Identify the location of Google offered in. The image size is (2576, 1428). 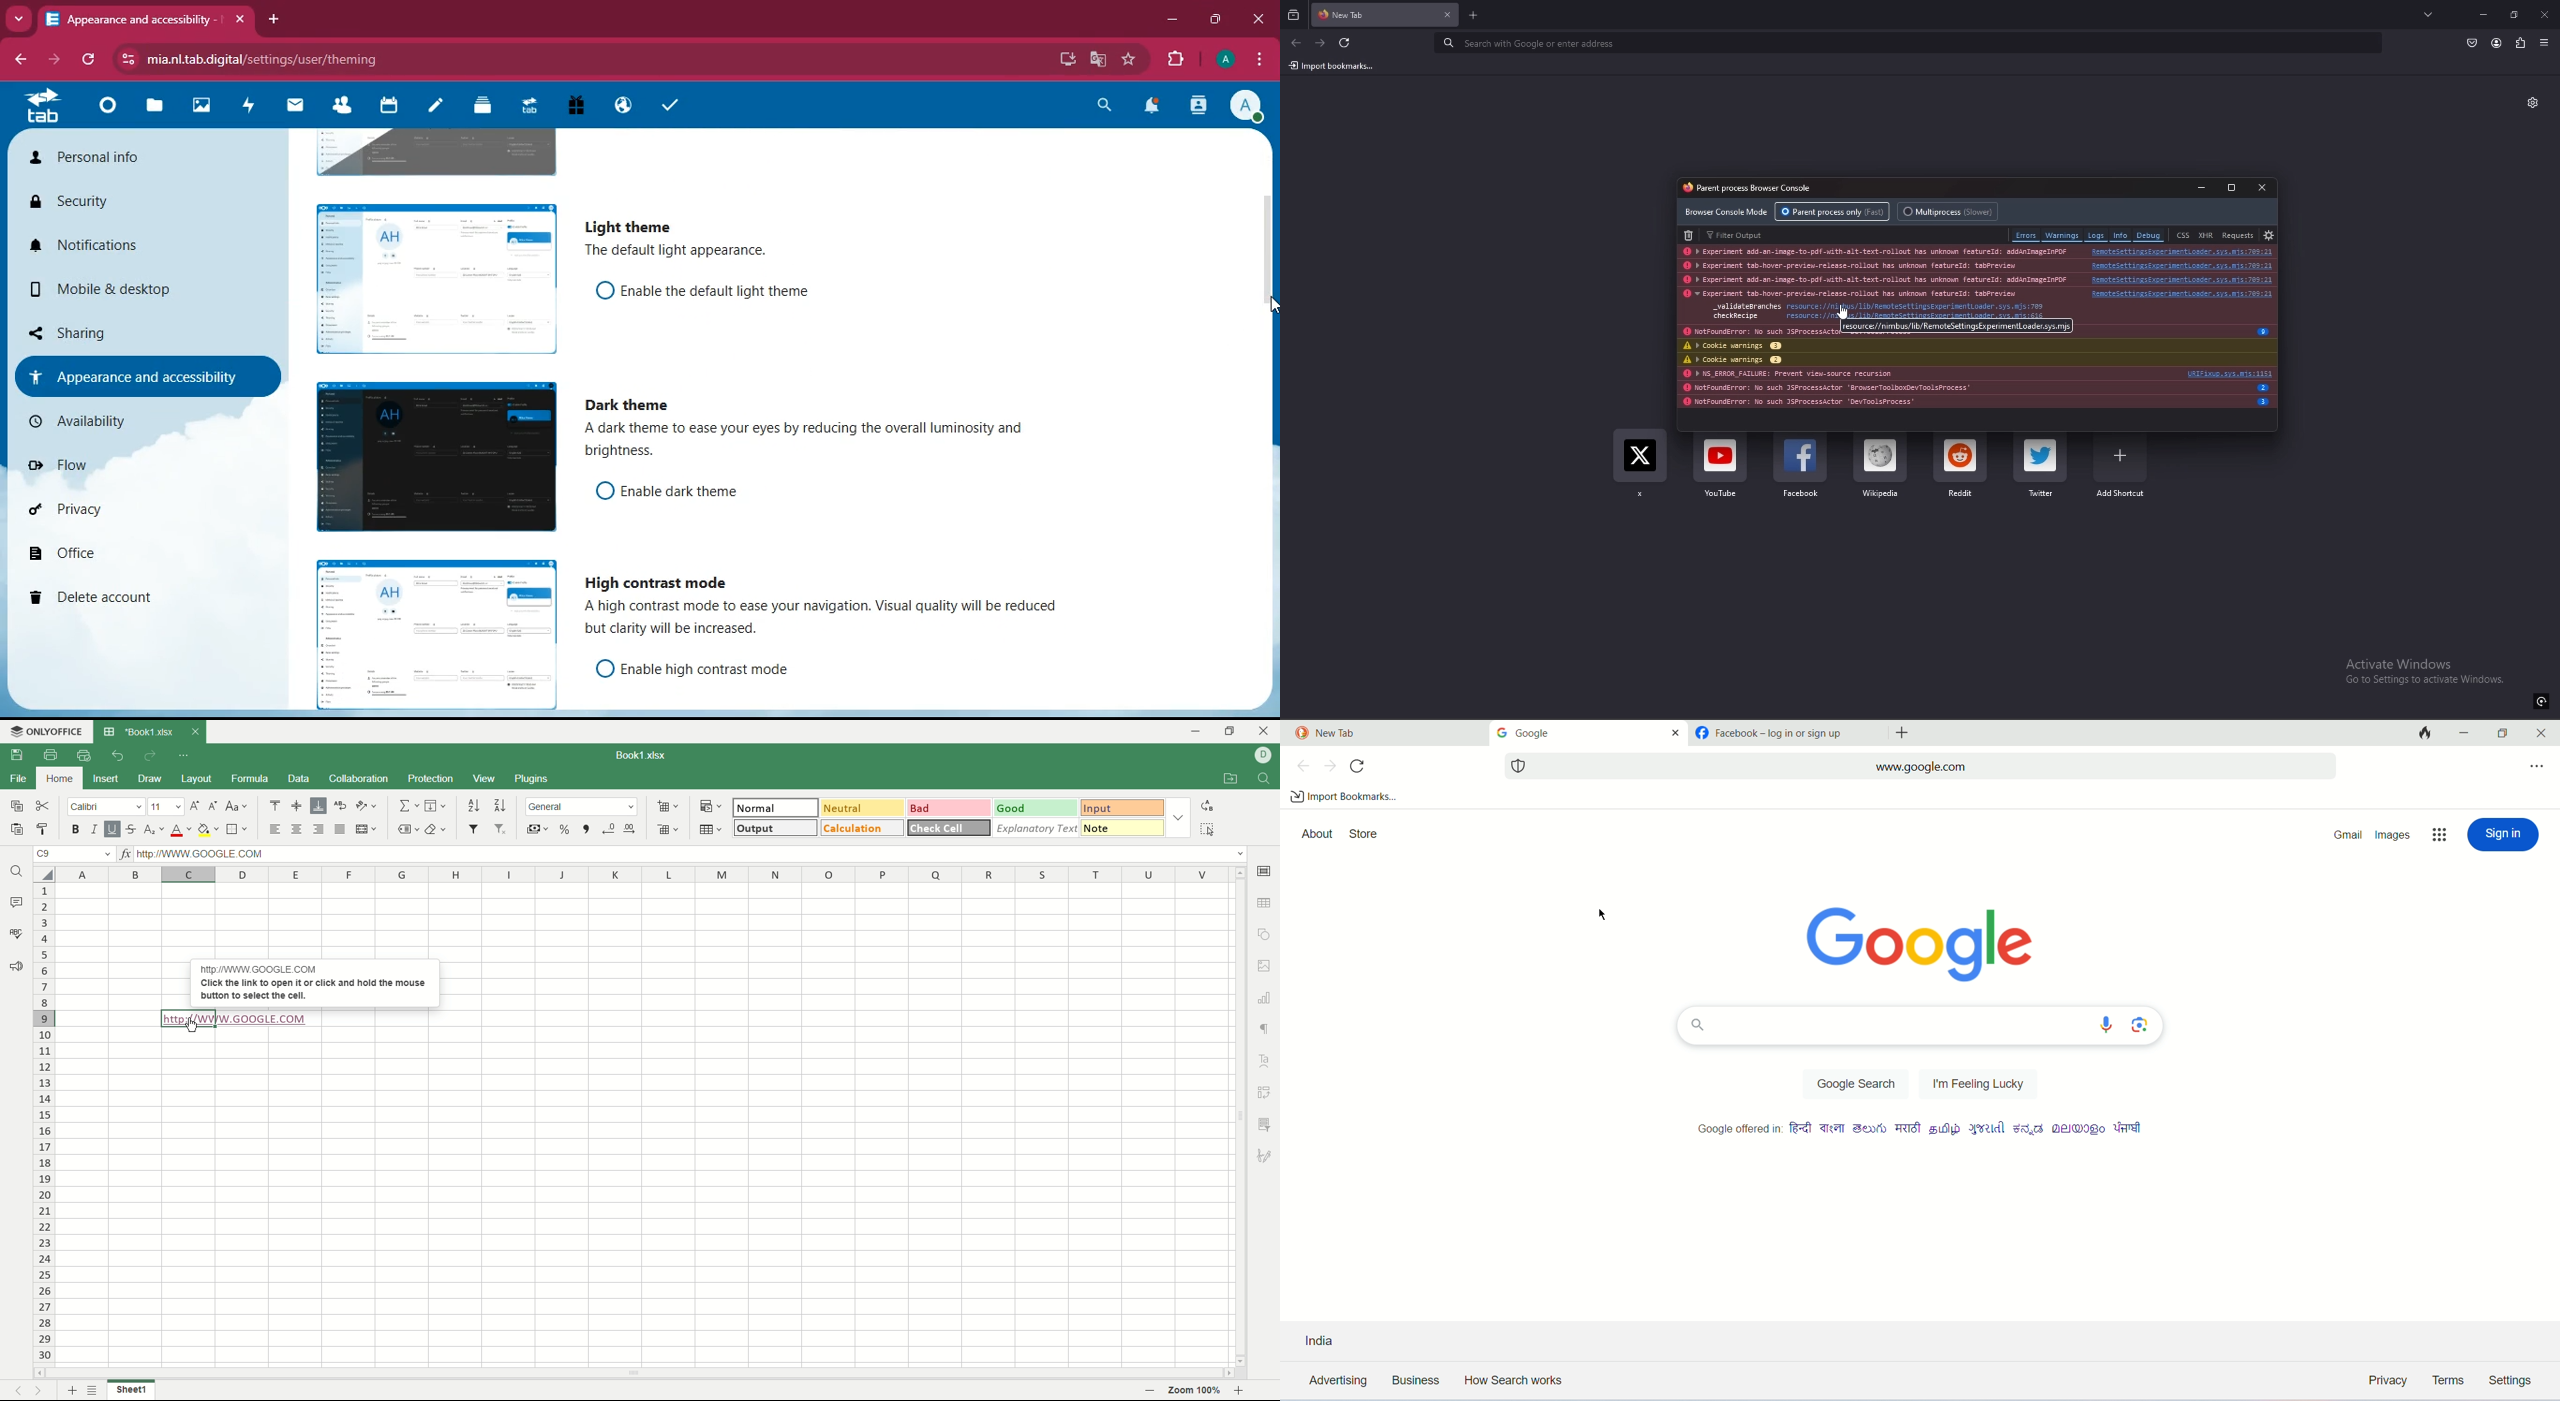
(1918, 1130).